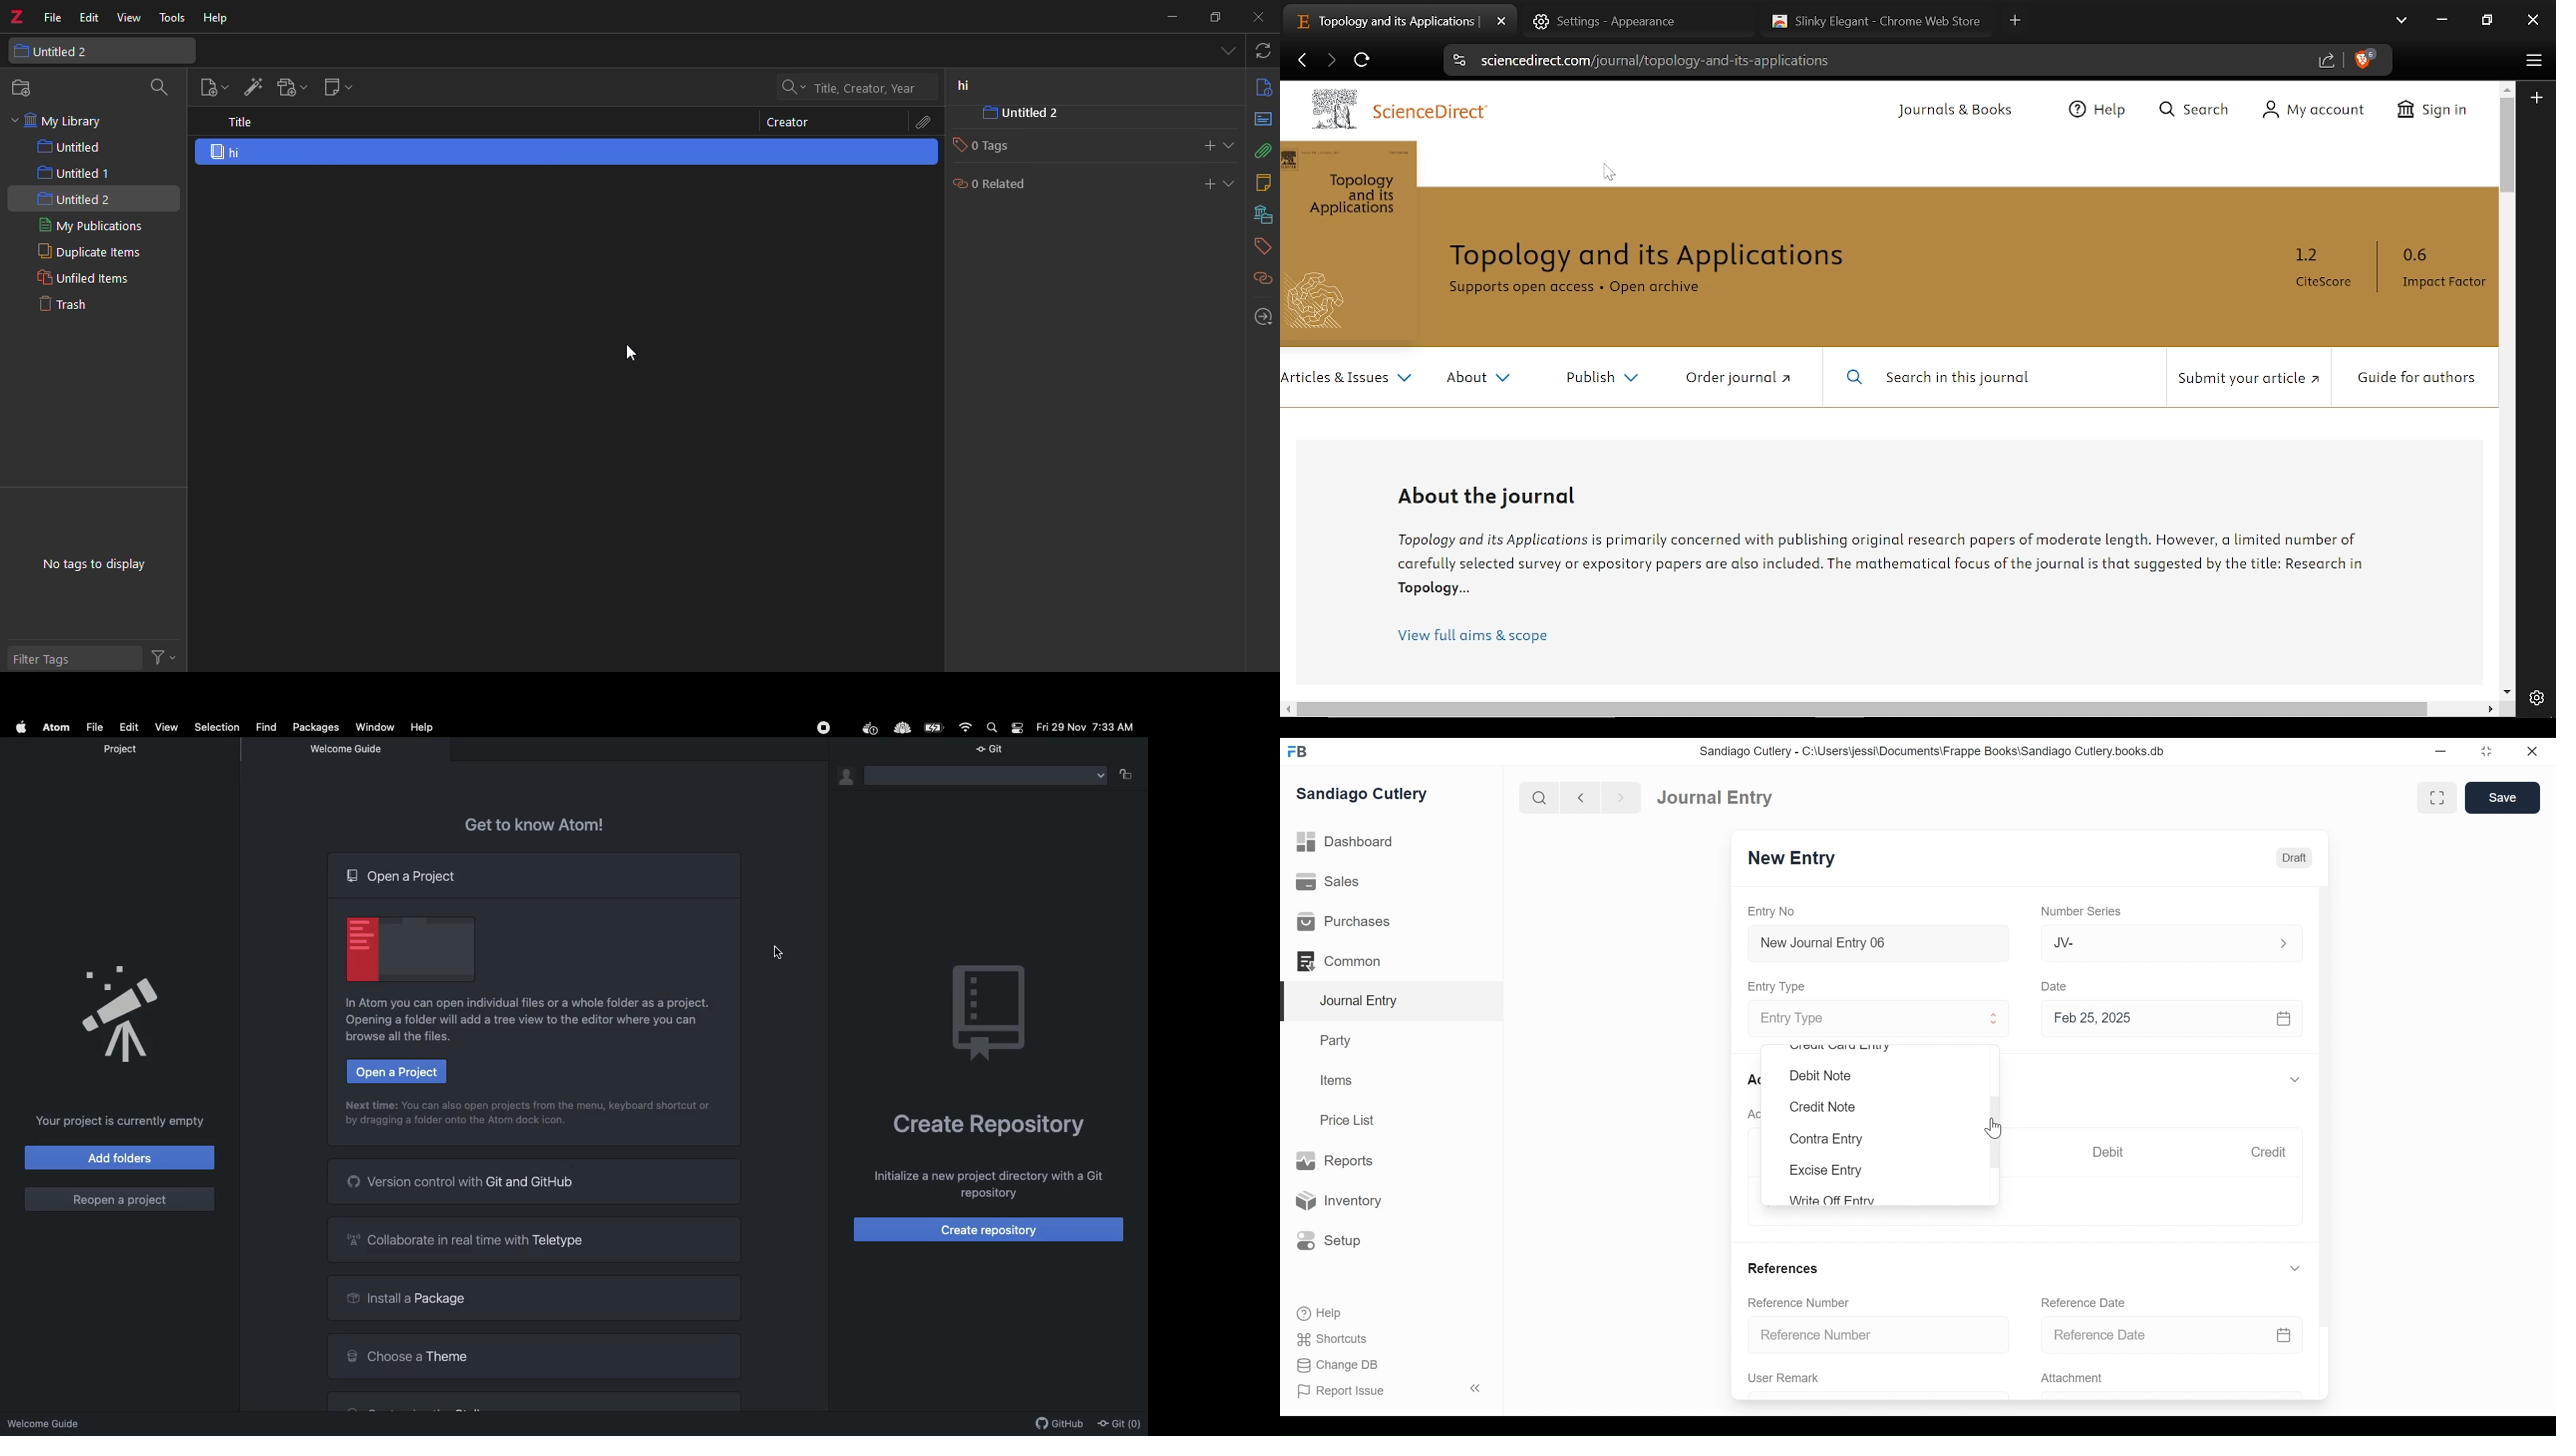  What do you see at coordinates (2071, 1379) in the screenshot?
I see `Attachment` at bounding box center [2071, 1379].